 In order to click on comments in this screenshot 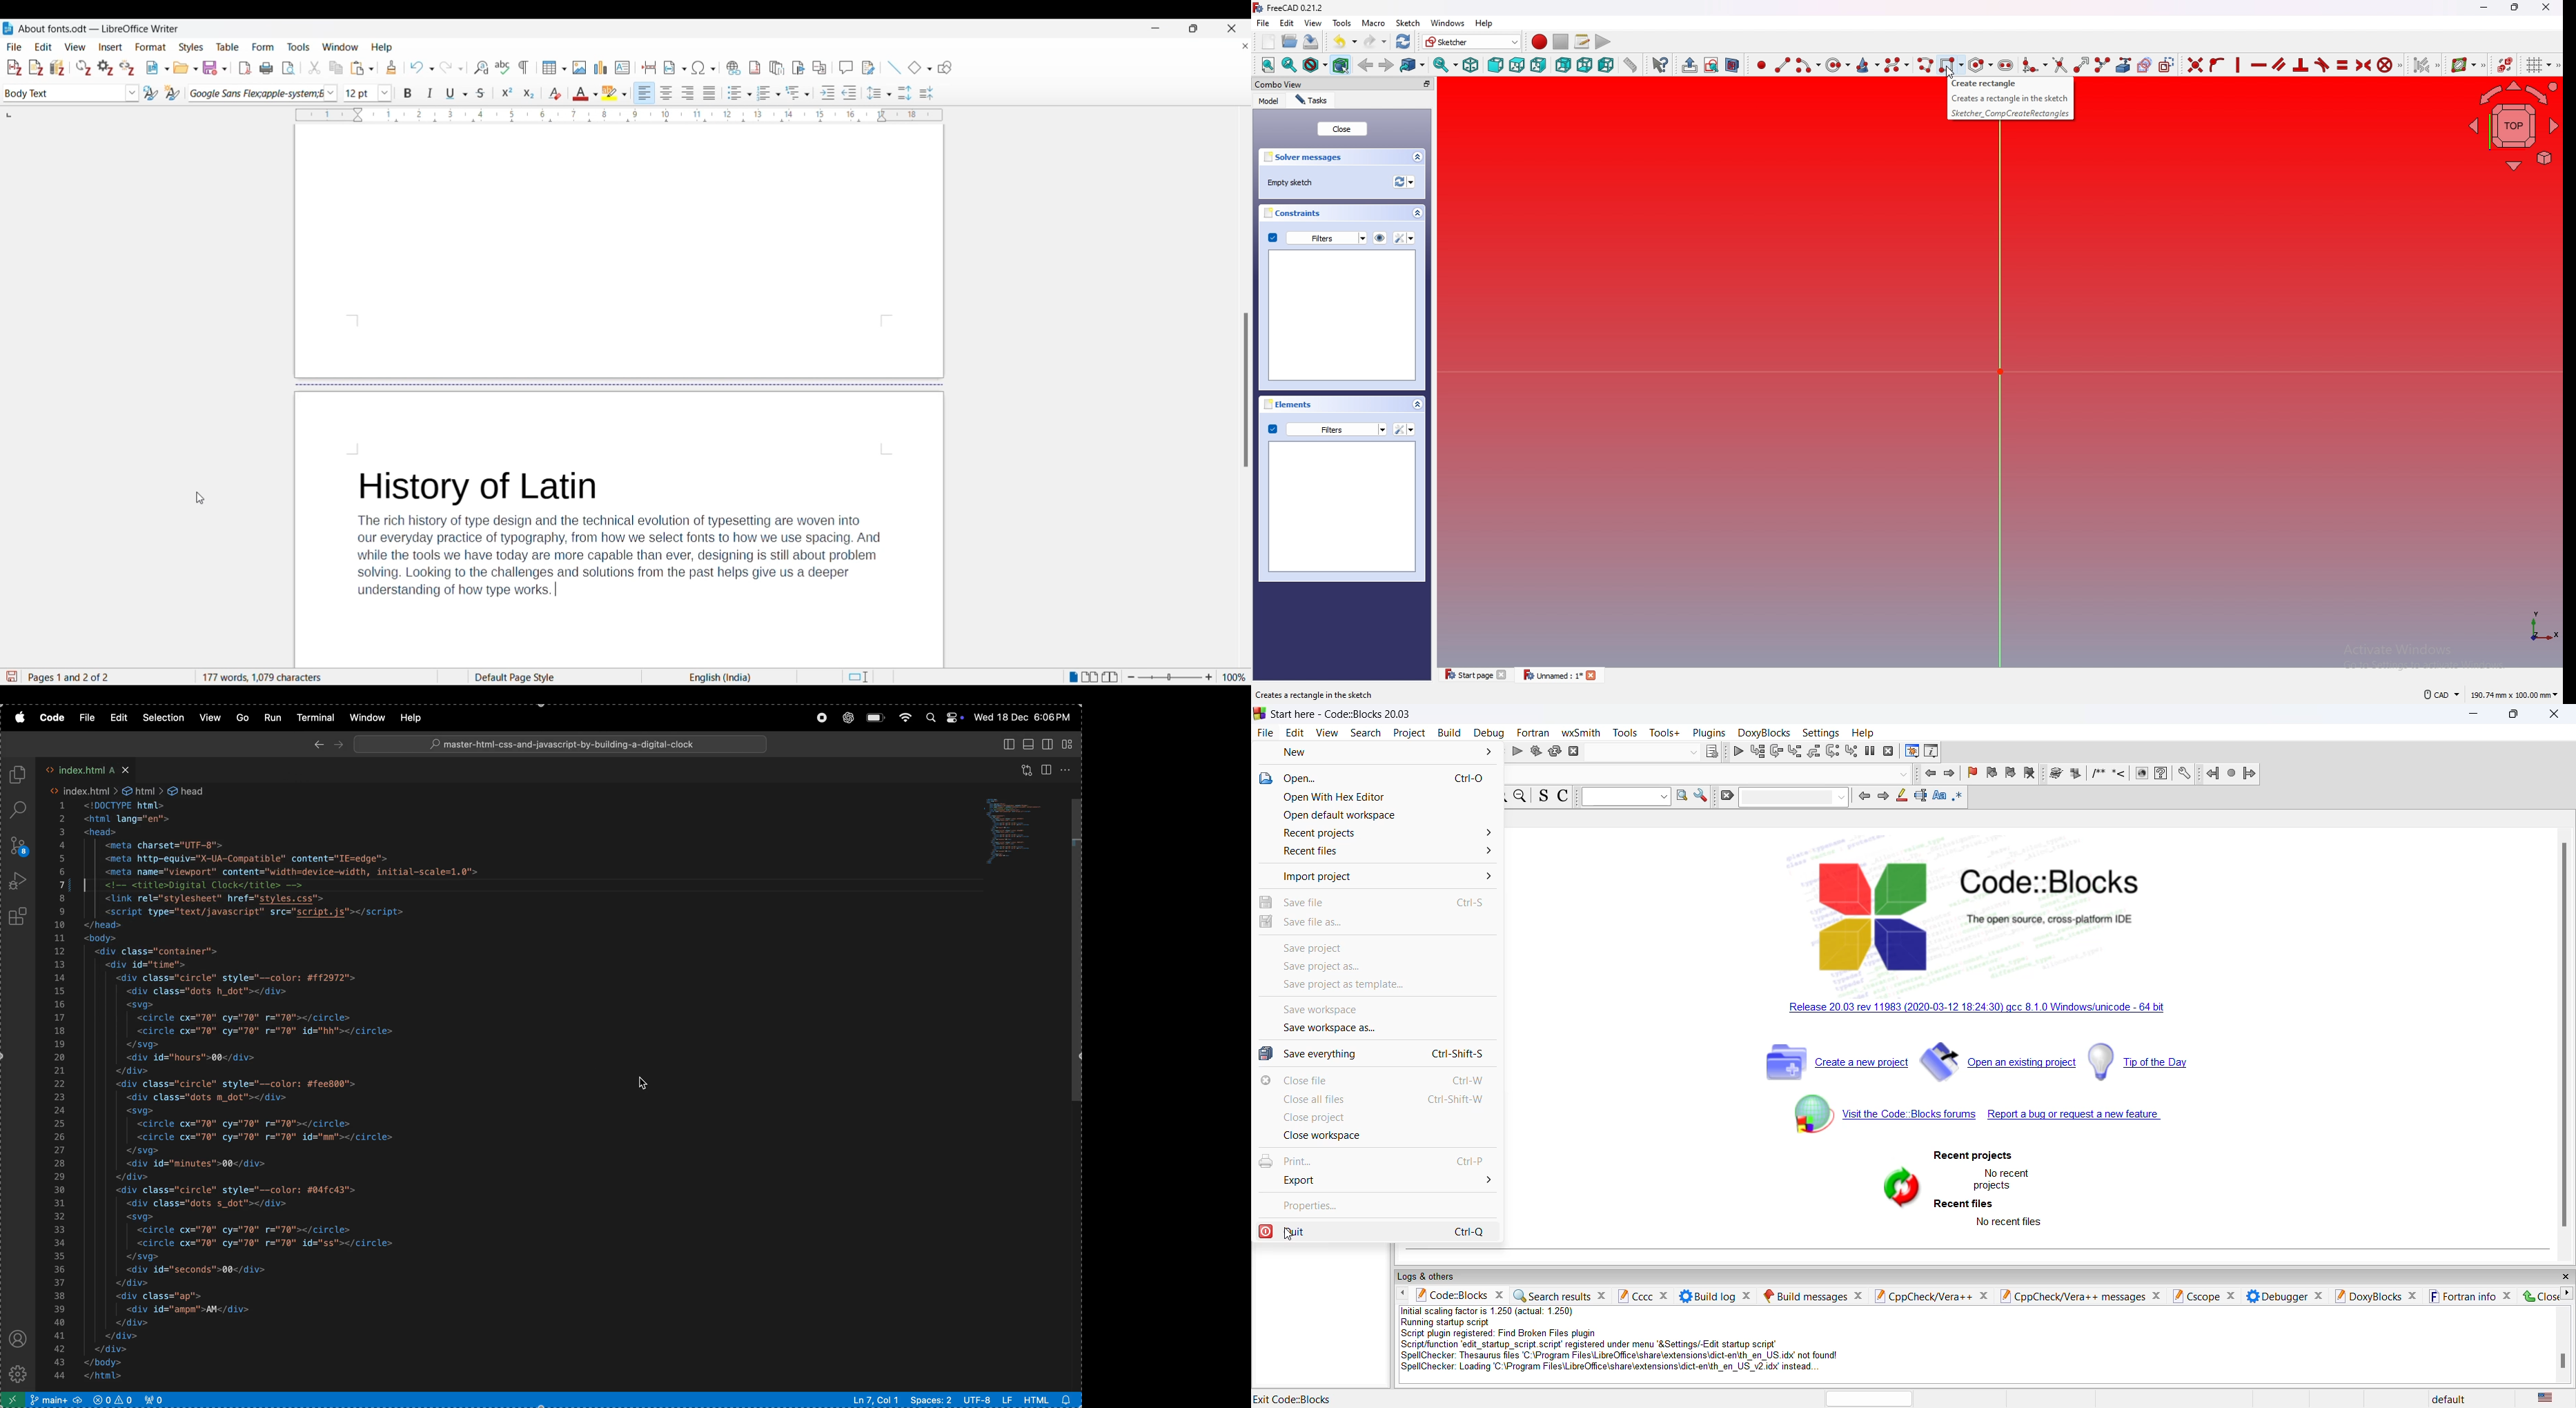, I will do `click(2097, 773)`.